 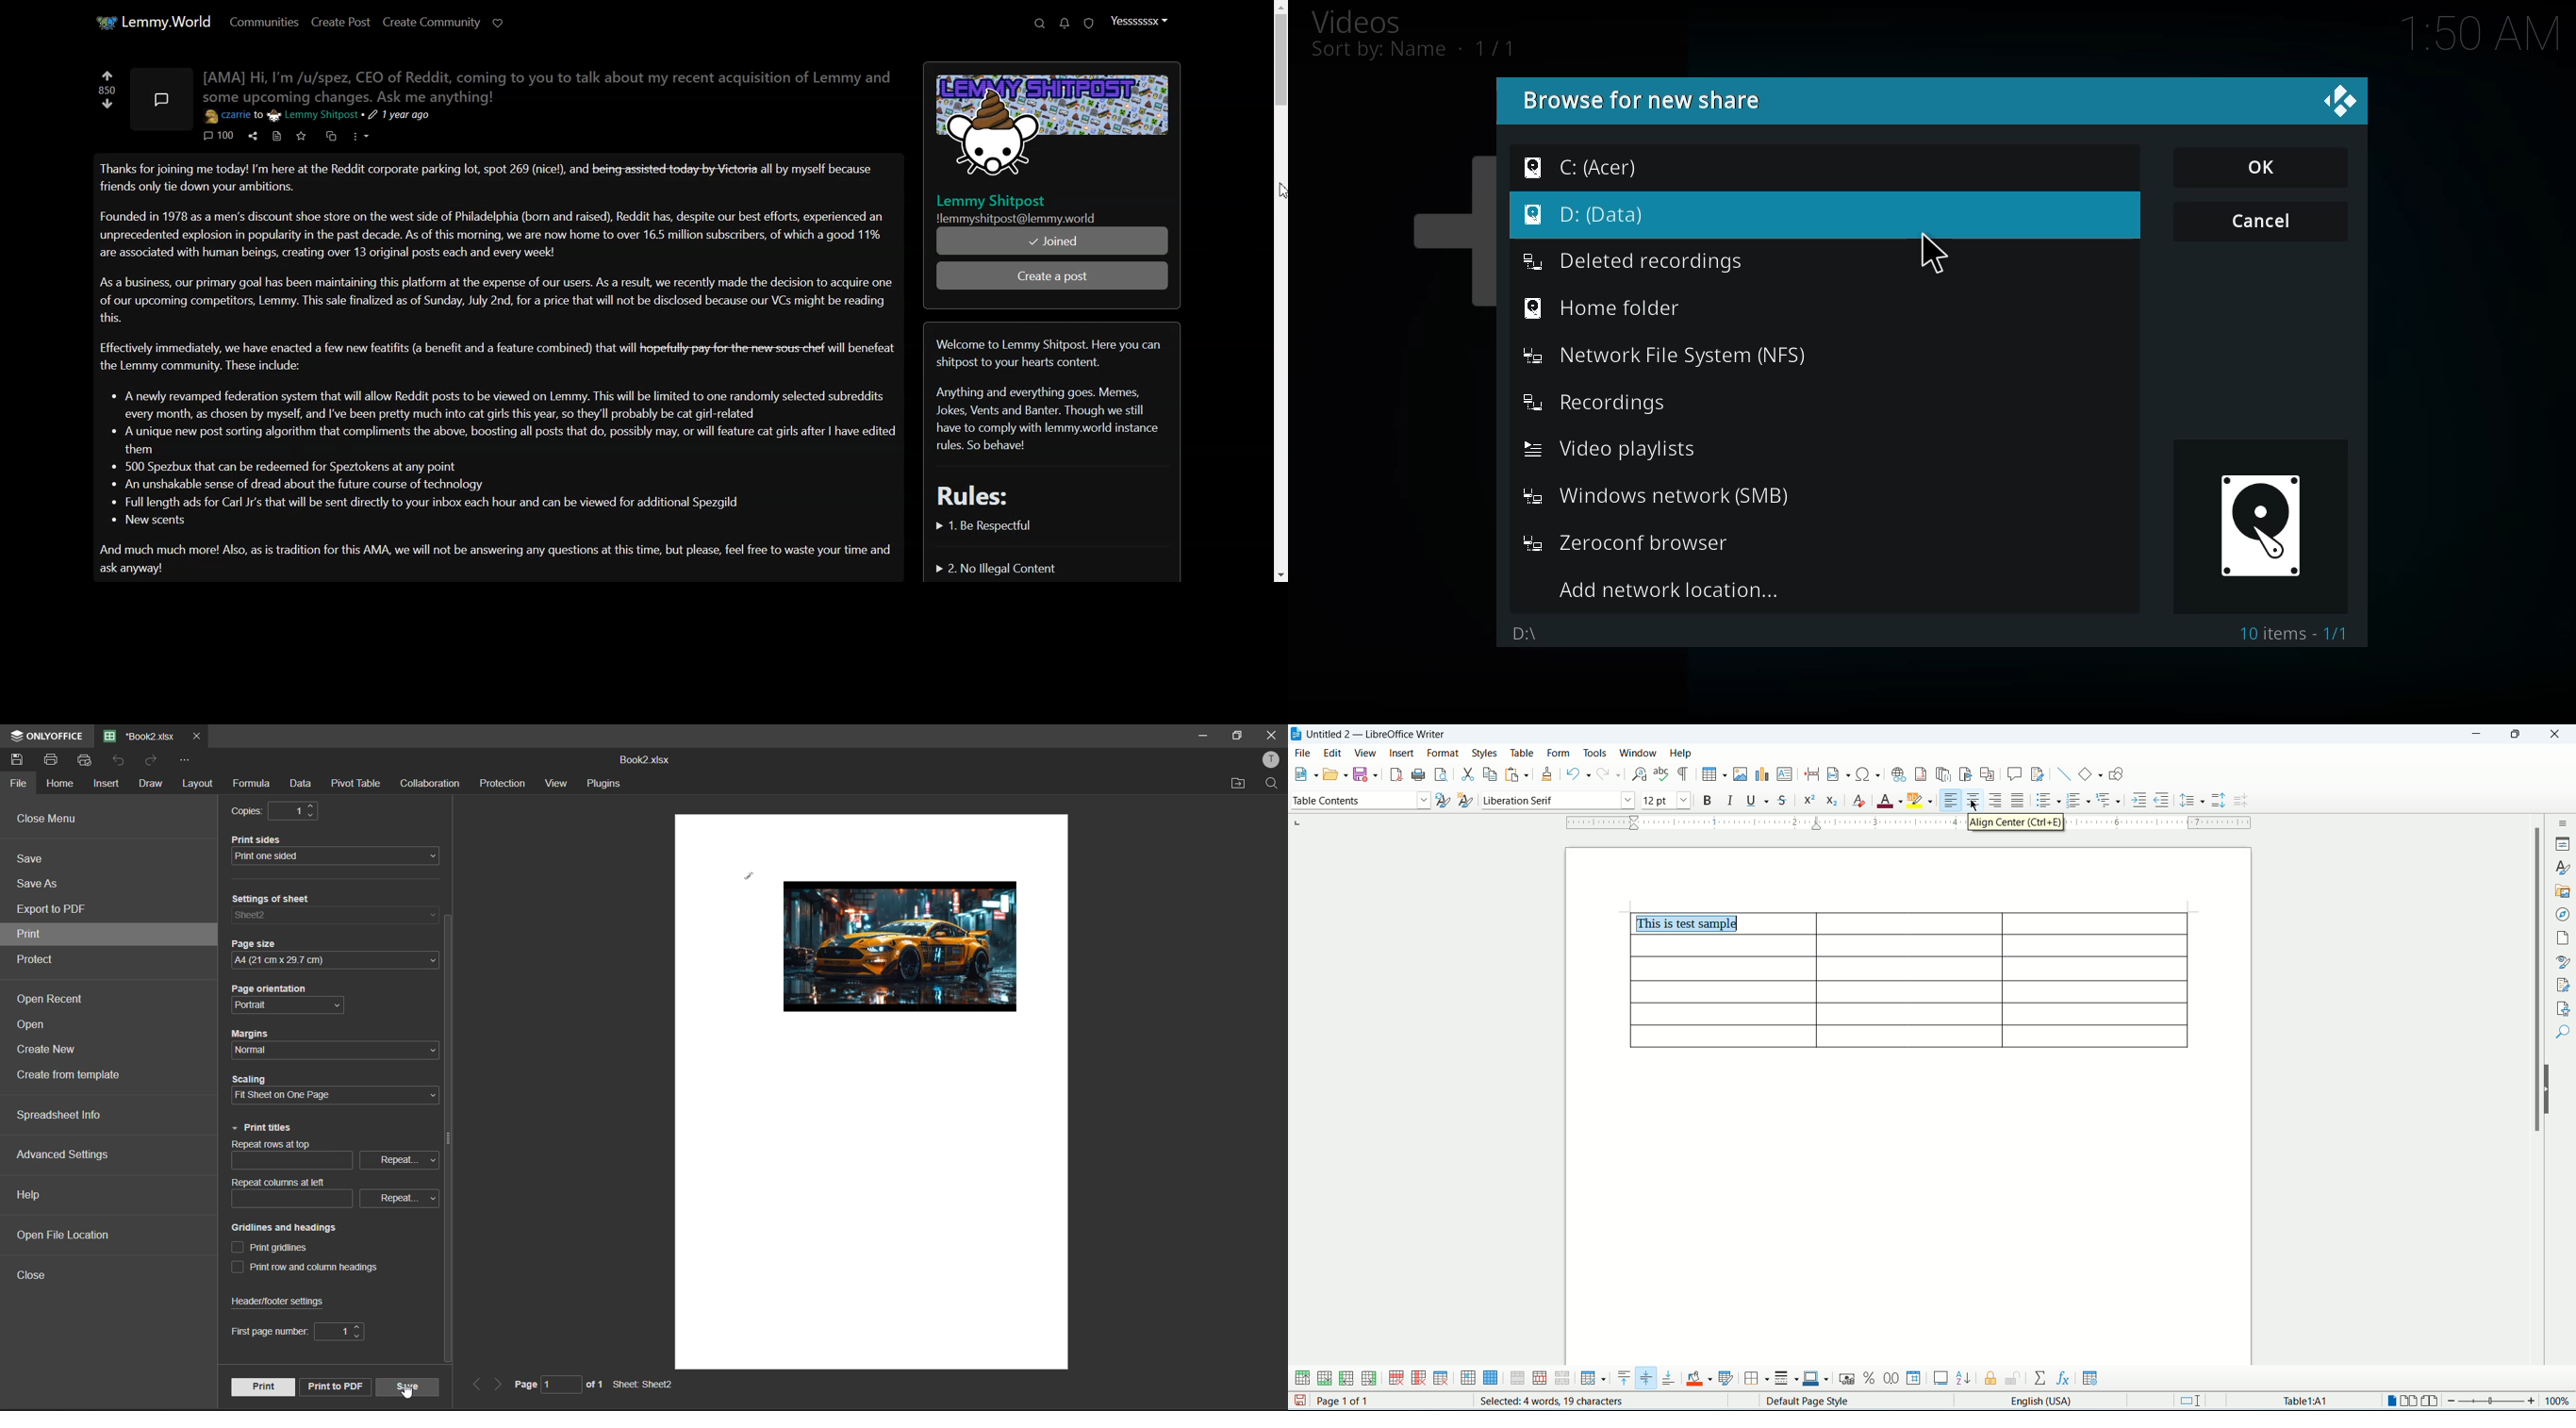 What do you see at coordinates (1953, 800) in the screenshot?
I see `align left` at bounding box center [1953, 800].